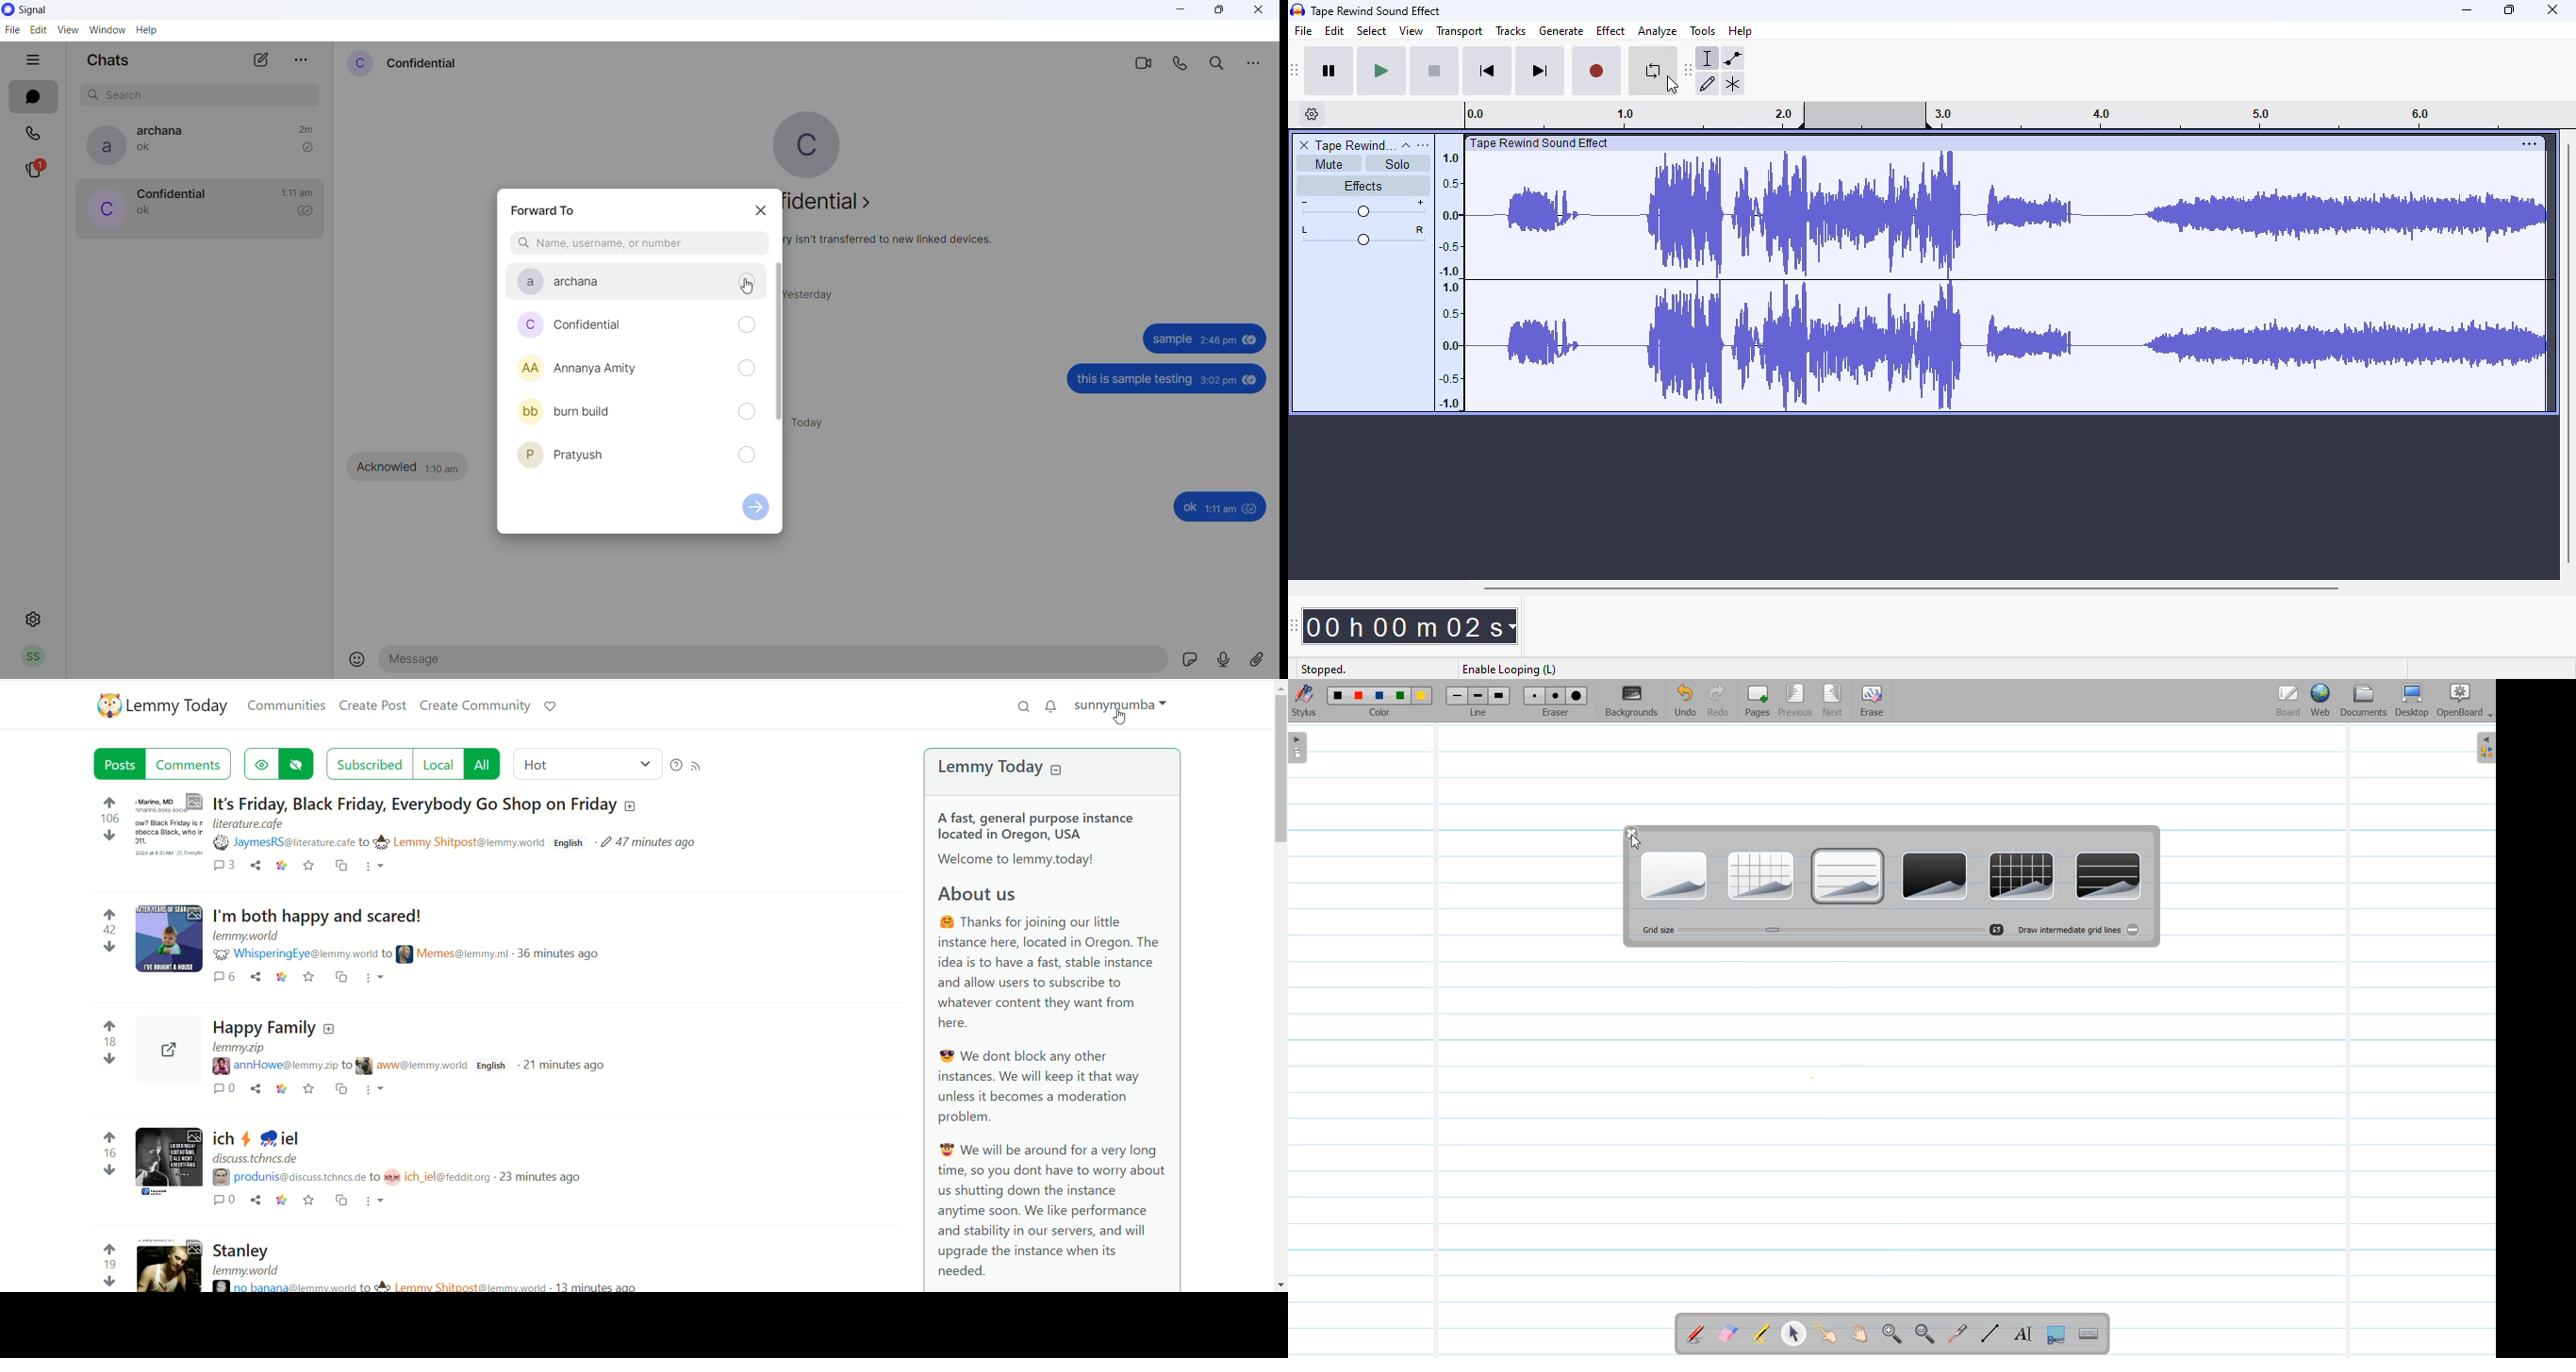 The width and height of the screenshot is (2576, 1372). What do you see at coordinates (110, 29) in the screenshot?
I see `window` at bounding box center [110, 29].